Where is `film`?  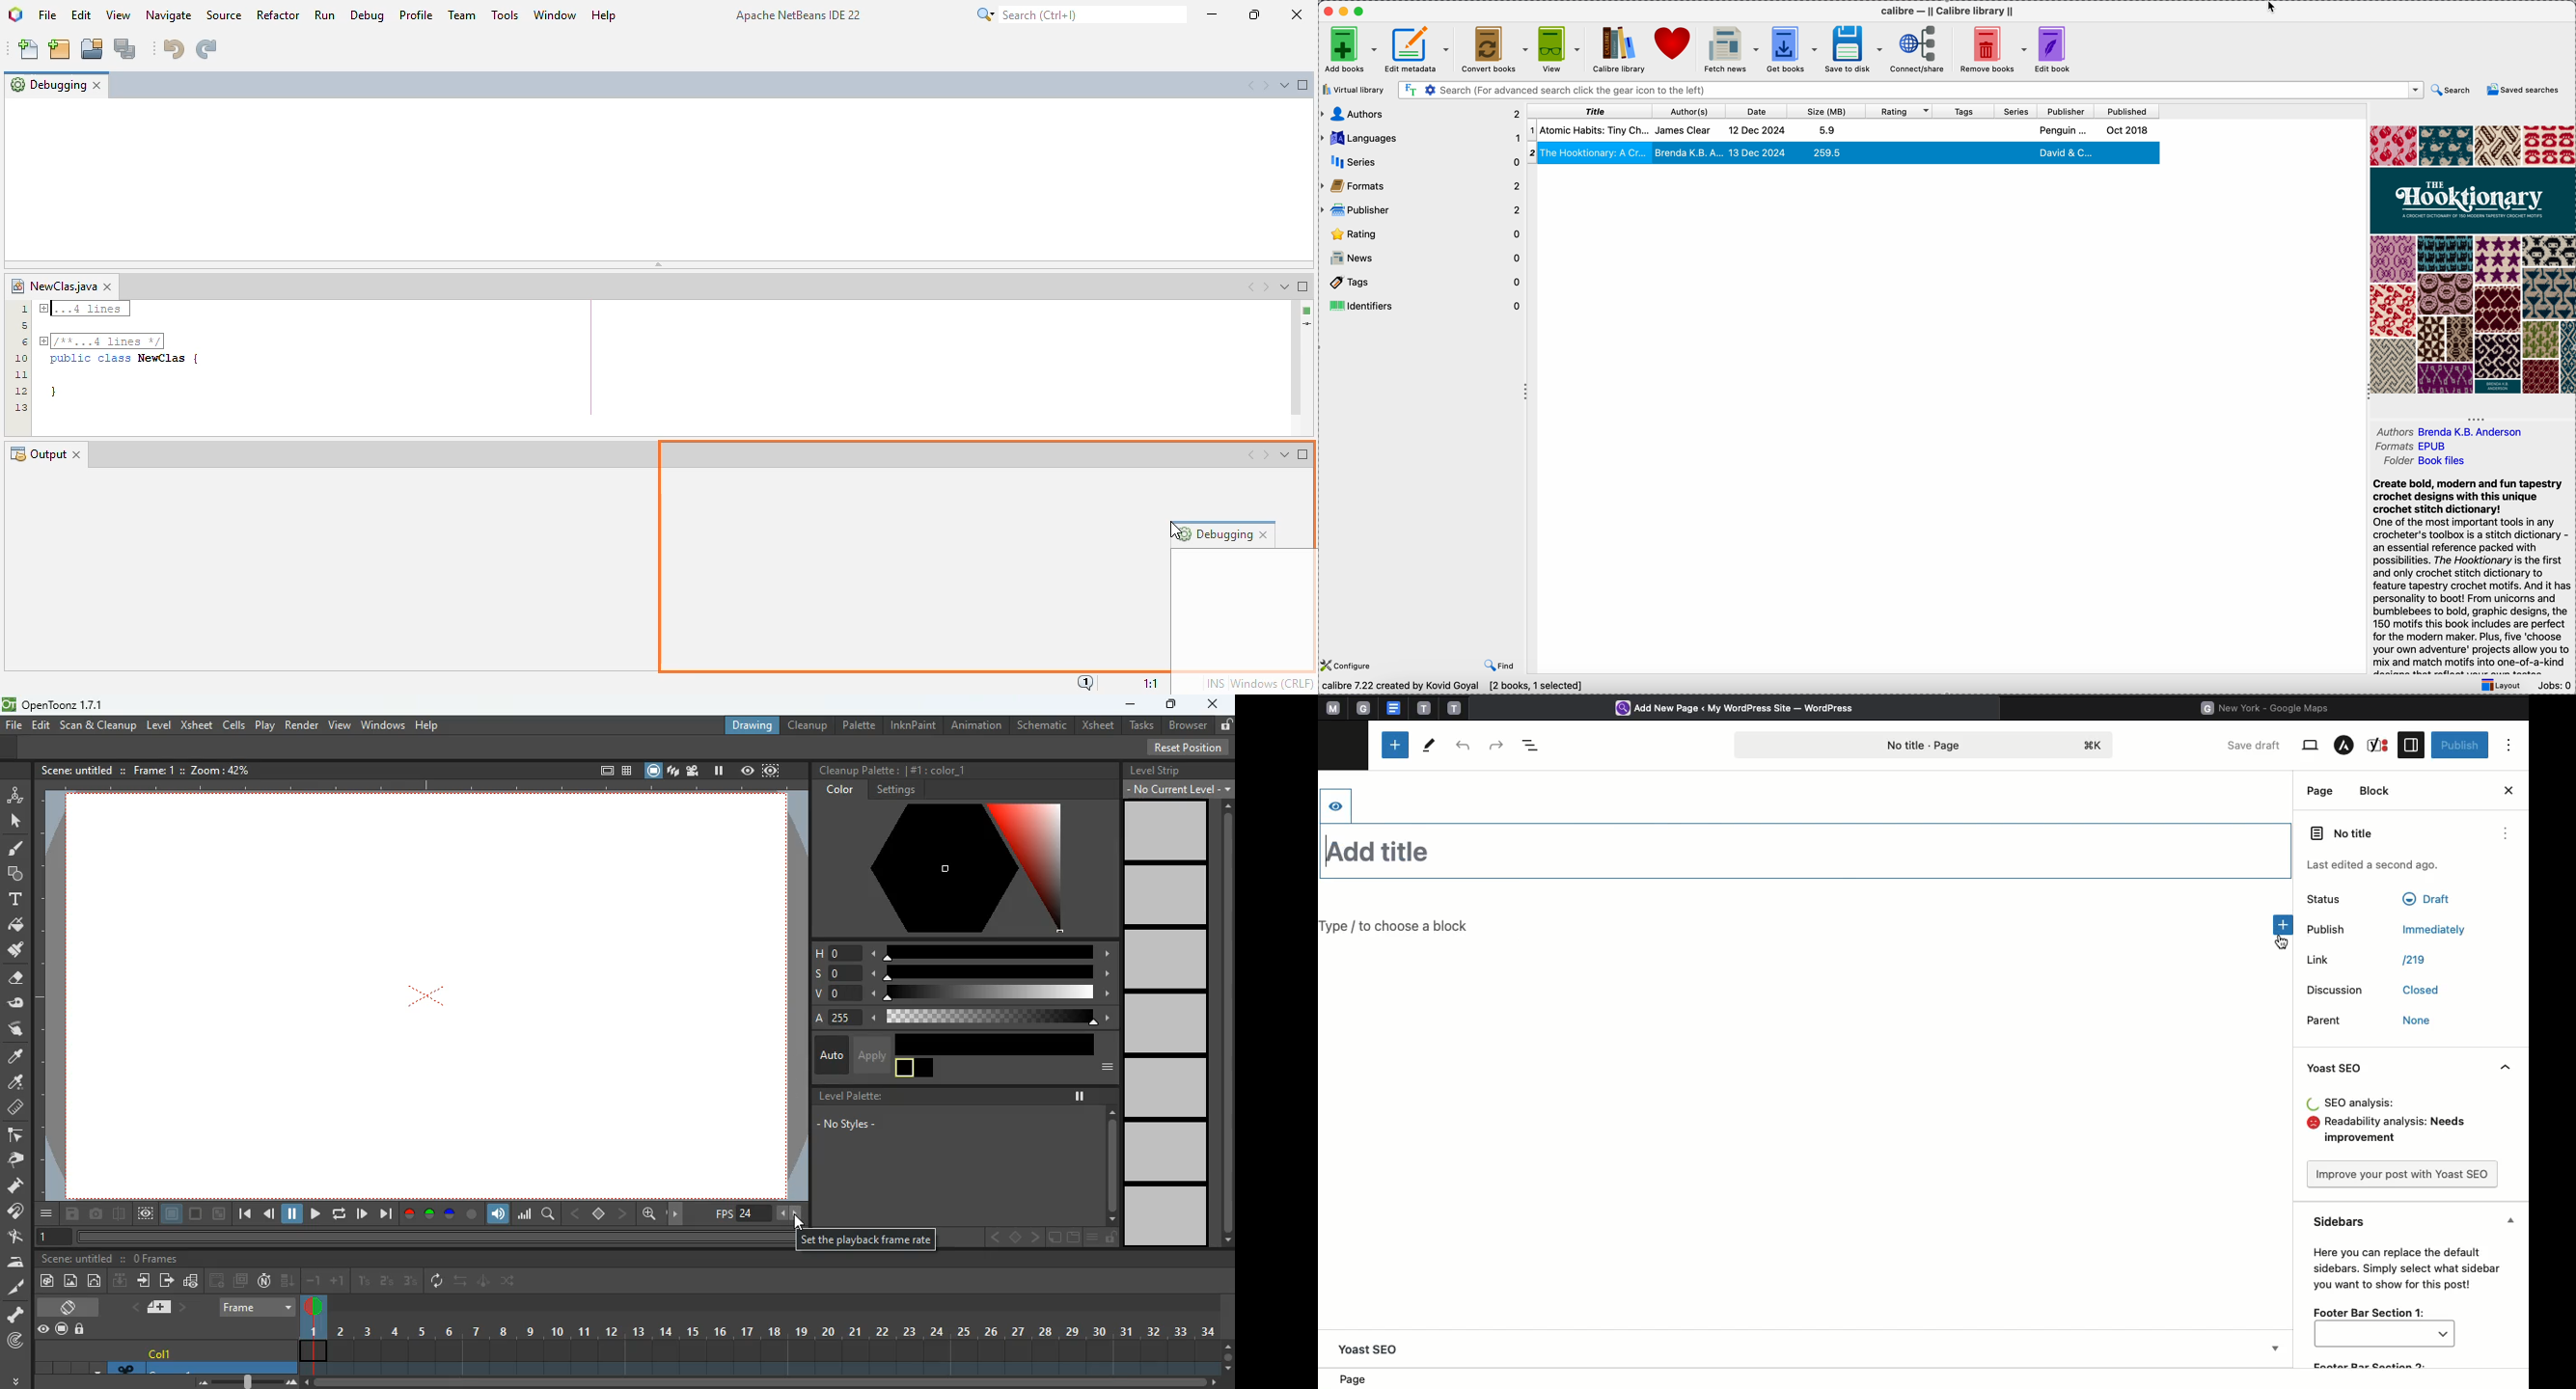
film is located at coordinates (693, 770).